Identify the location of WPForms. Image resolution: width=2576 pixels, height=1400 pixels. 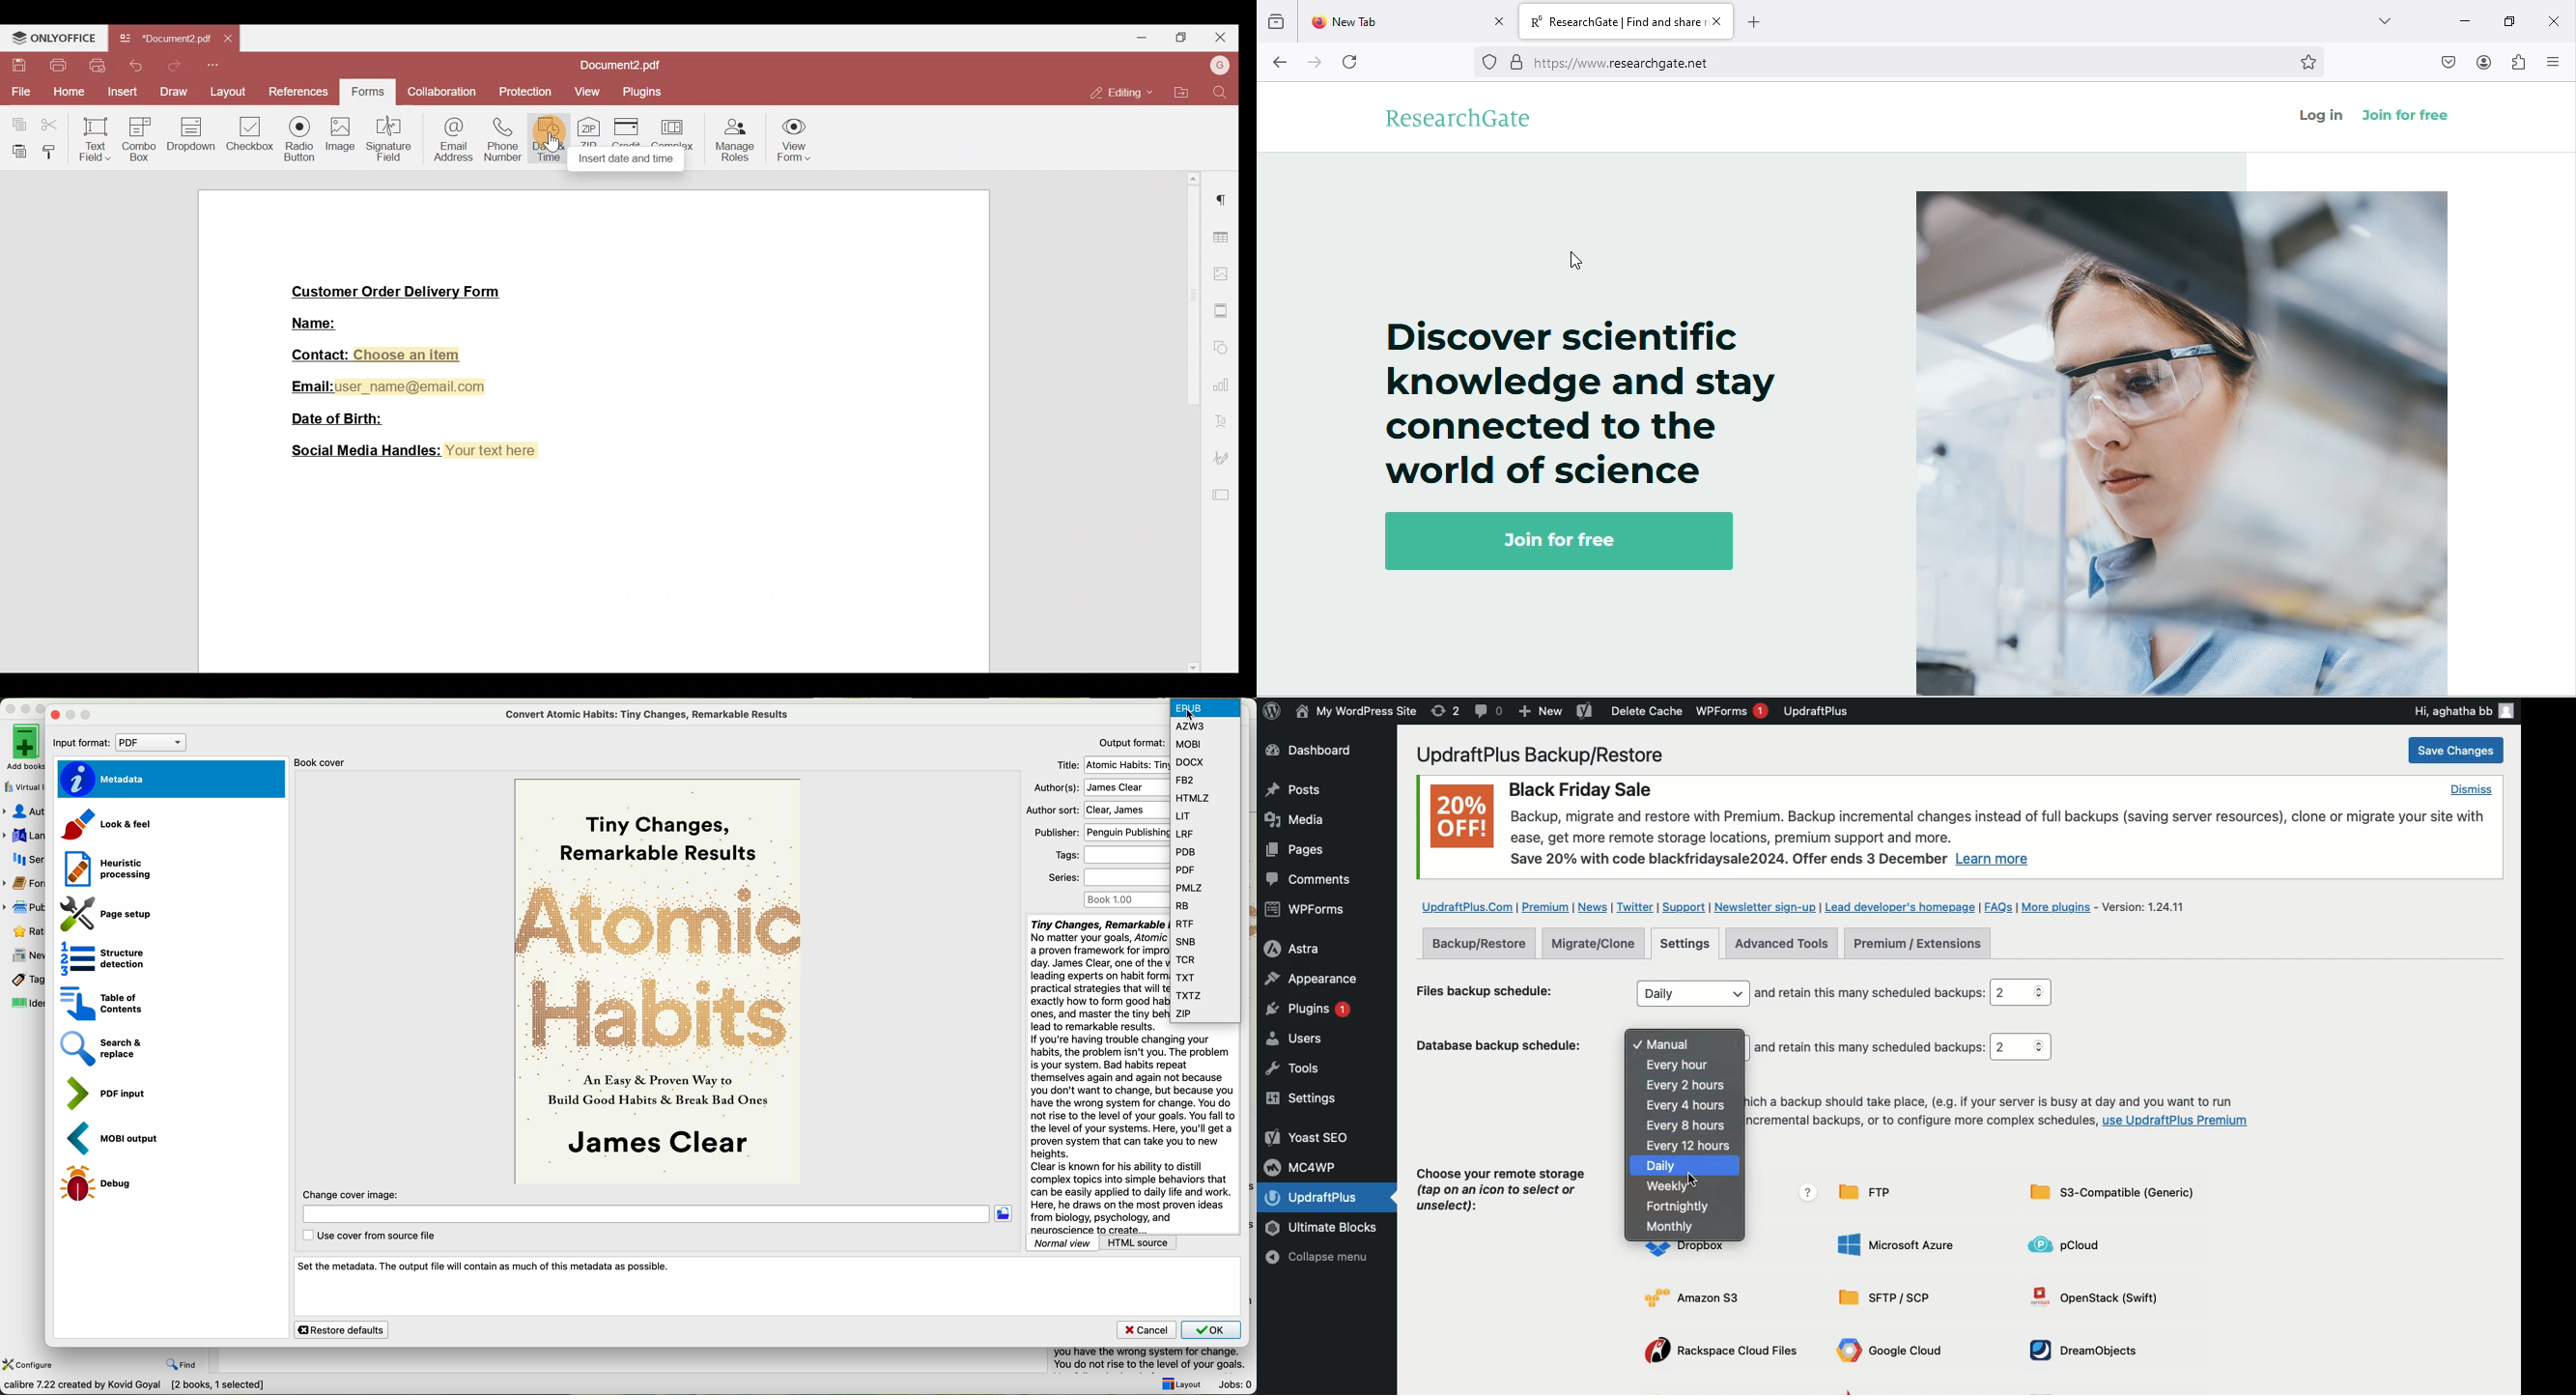
(1308, 911).